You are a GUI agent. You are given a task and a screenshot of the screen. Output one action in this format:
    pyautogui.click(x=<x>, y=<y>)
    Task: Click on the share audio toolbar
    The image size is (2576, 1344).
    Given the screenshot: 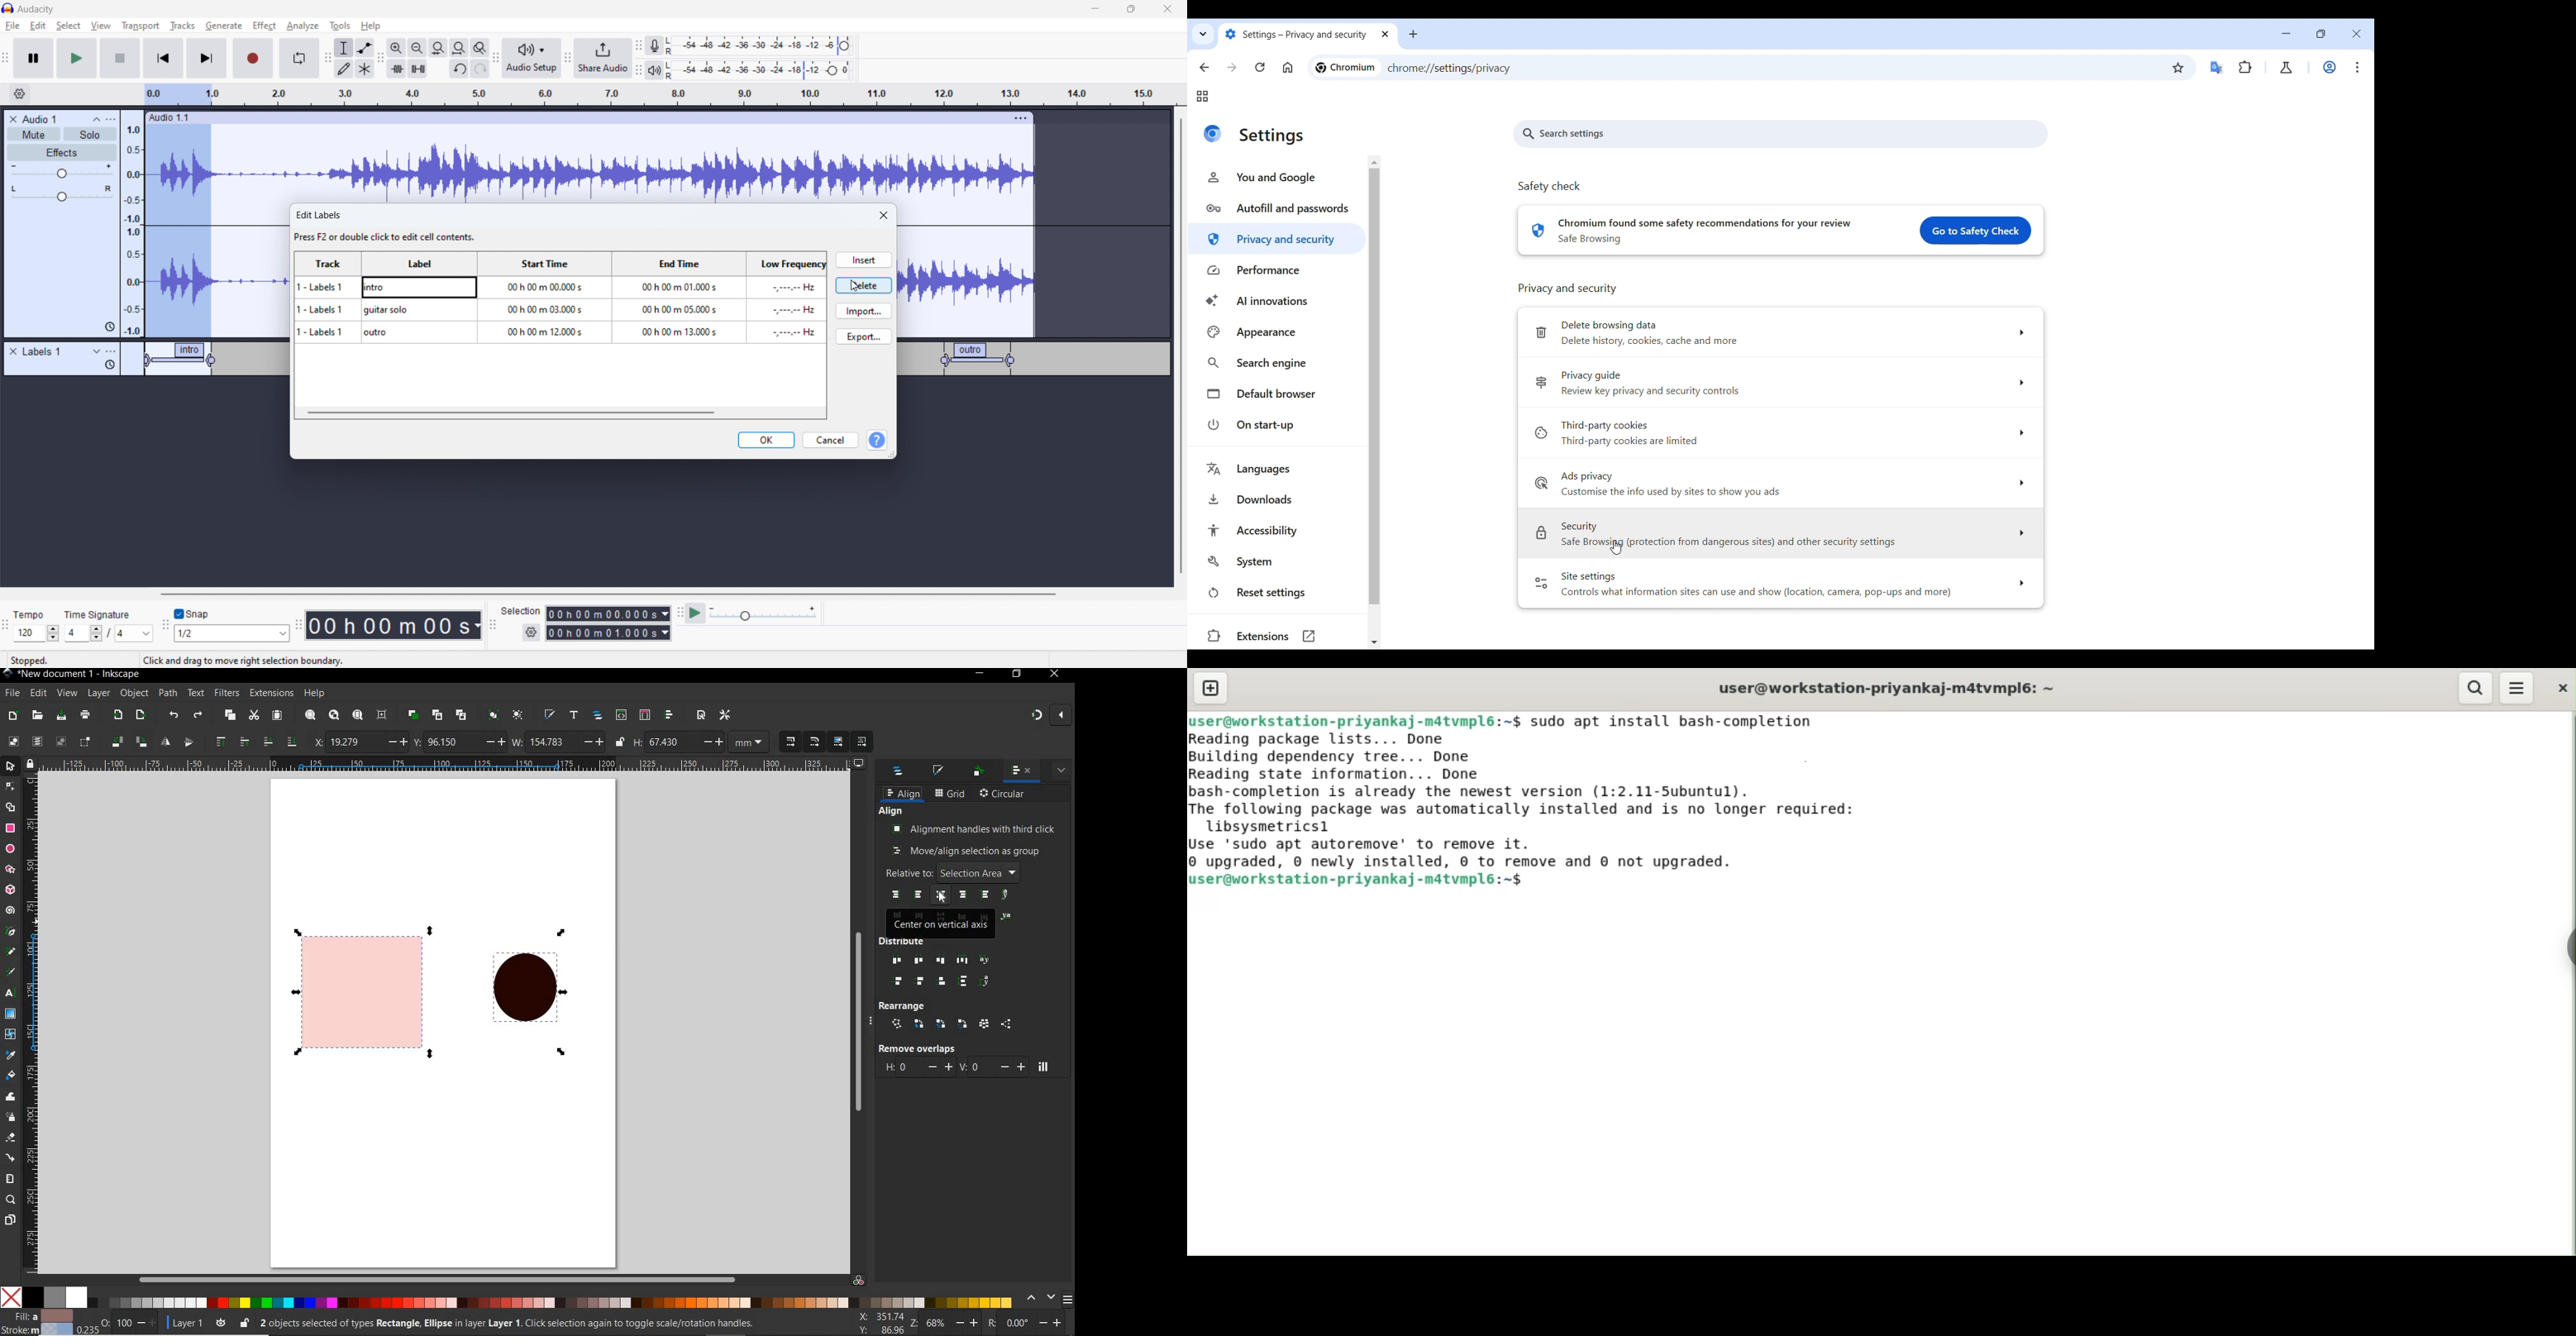 What is the action you would take?
    pyautogui.click(x=568, y=59)
    